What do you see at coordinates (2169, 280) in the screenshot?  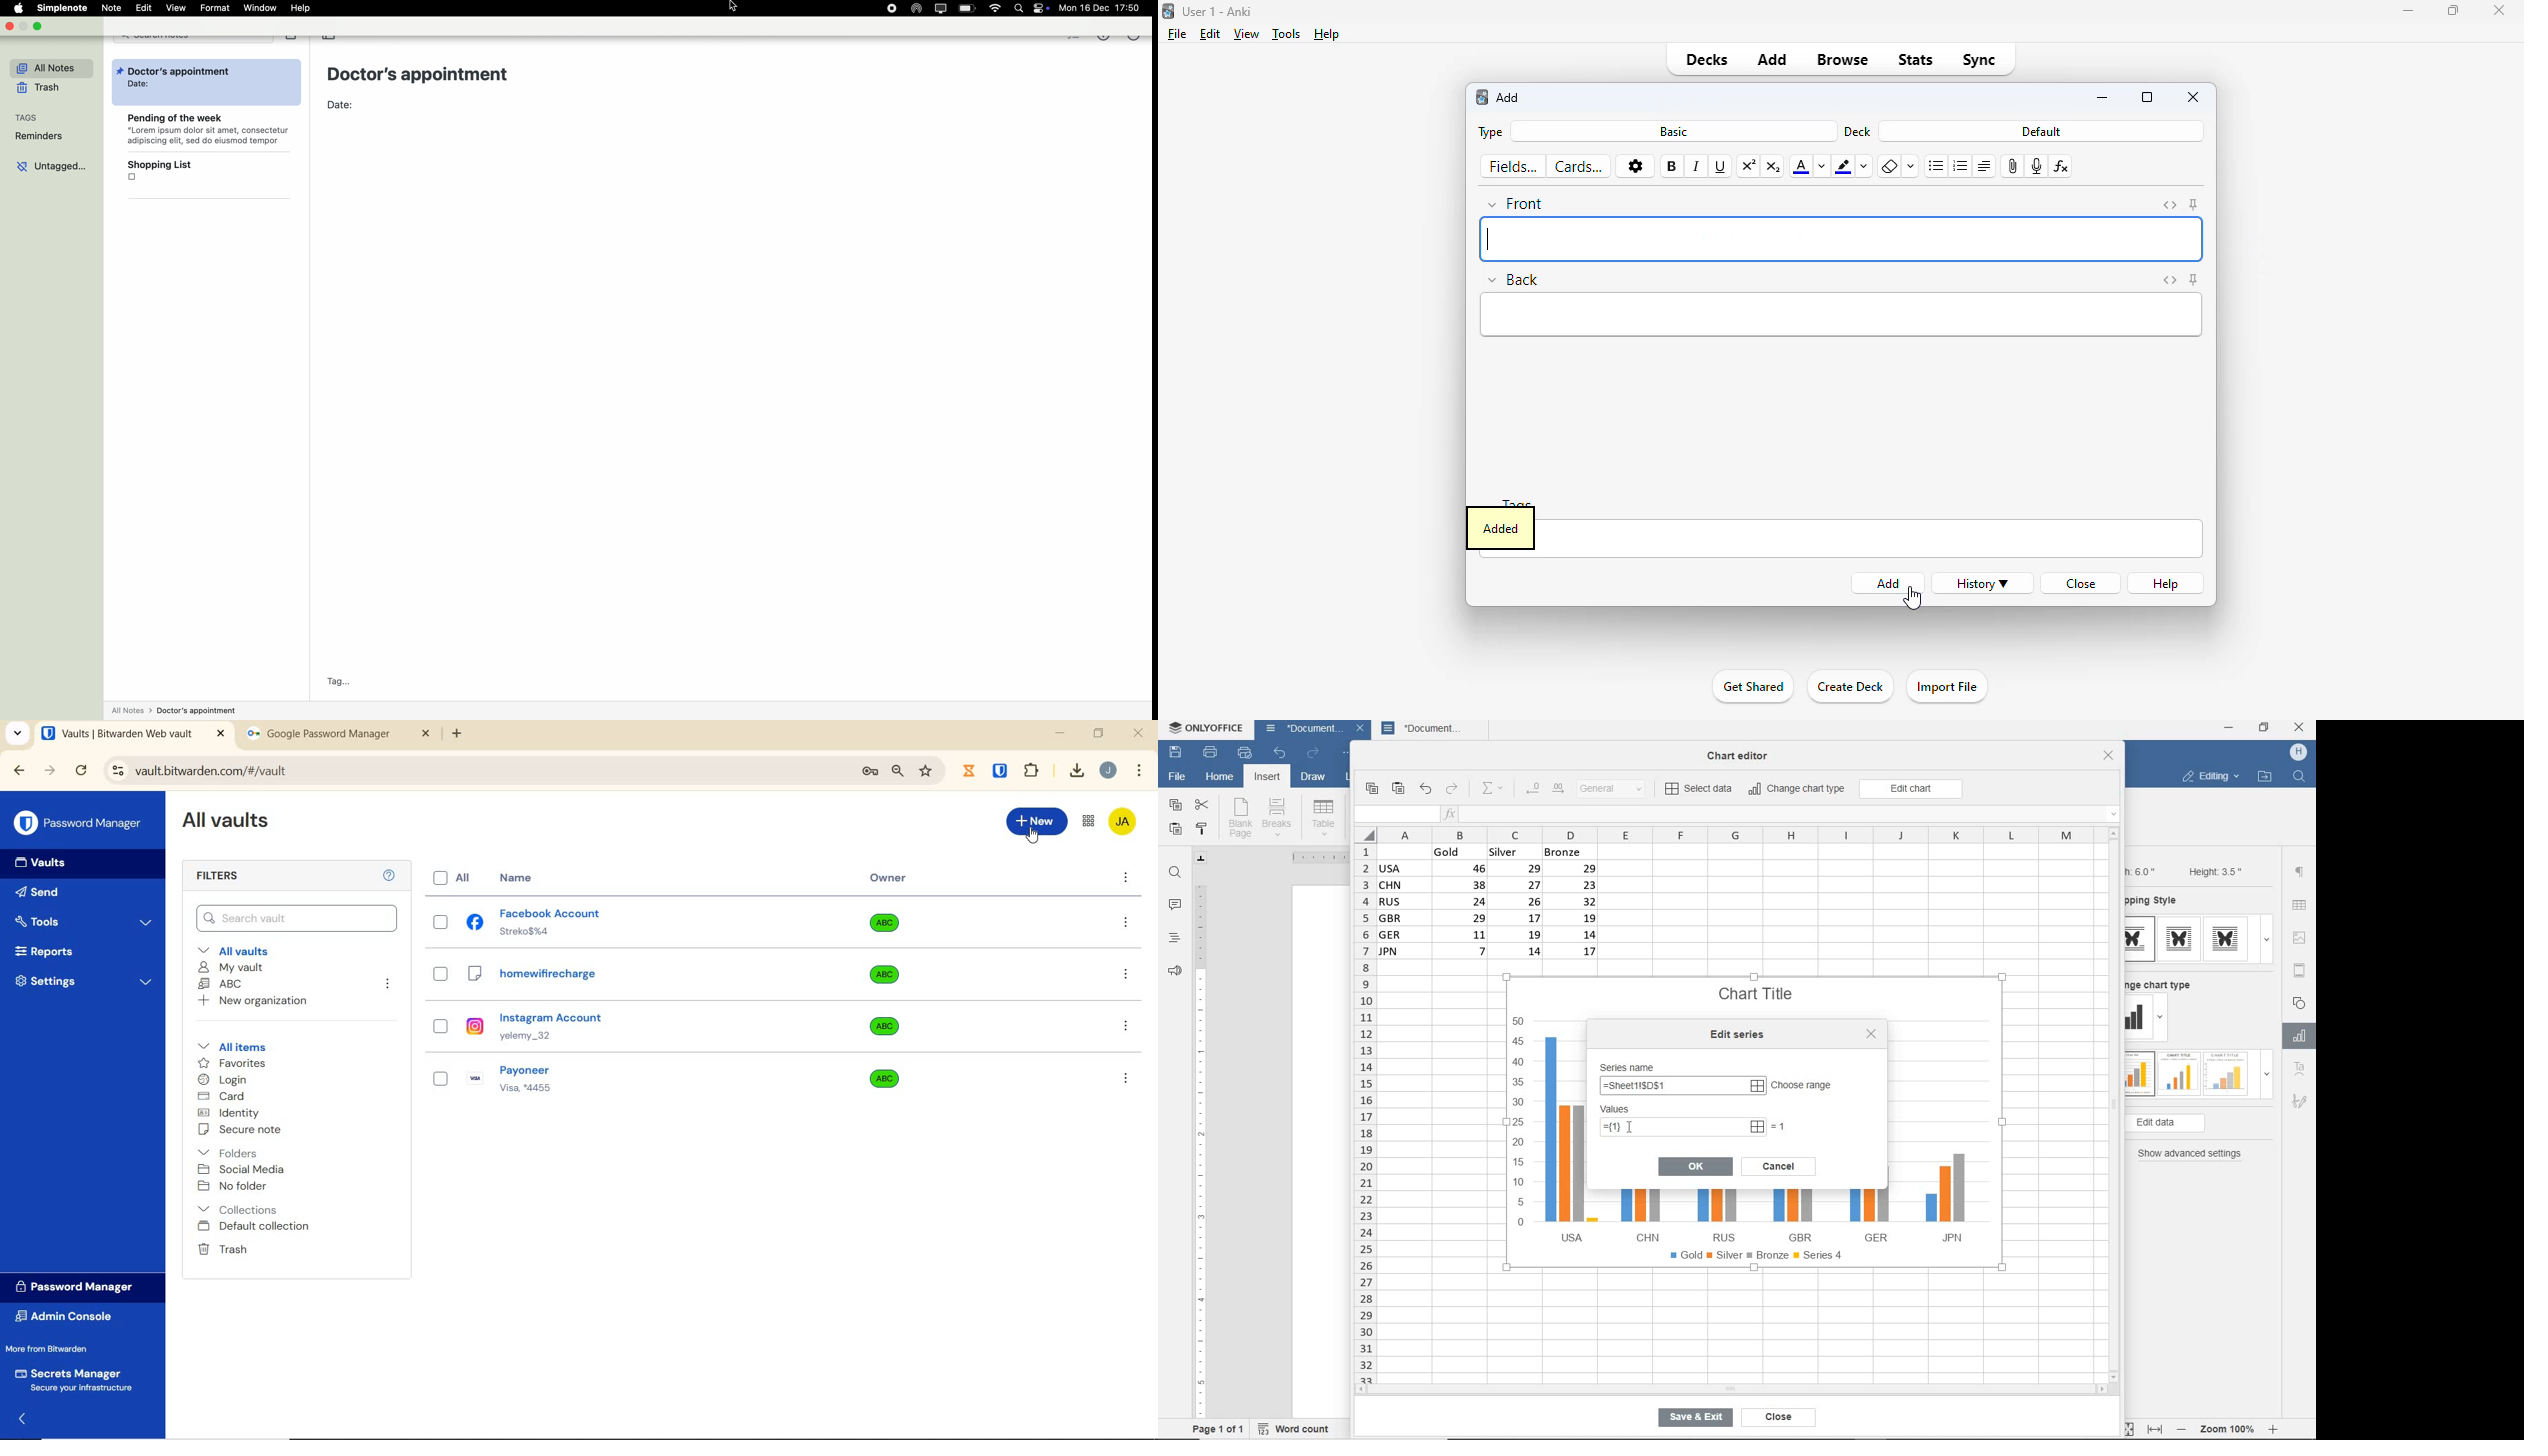 I see `toggle HTML editor` at bounding box center [2169, 280].